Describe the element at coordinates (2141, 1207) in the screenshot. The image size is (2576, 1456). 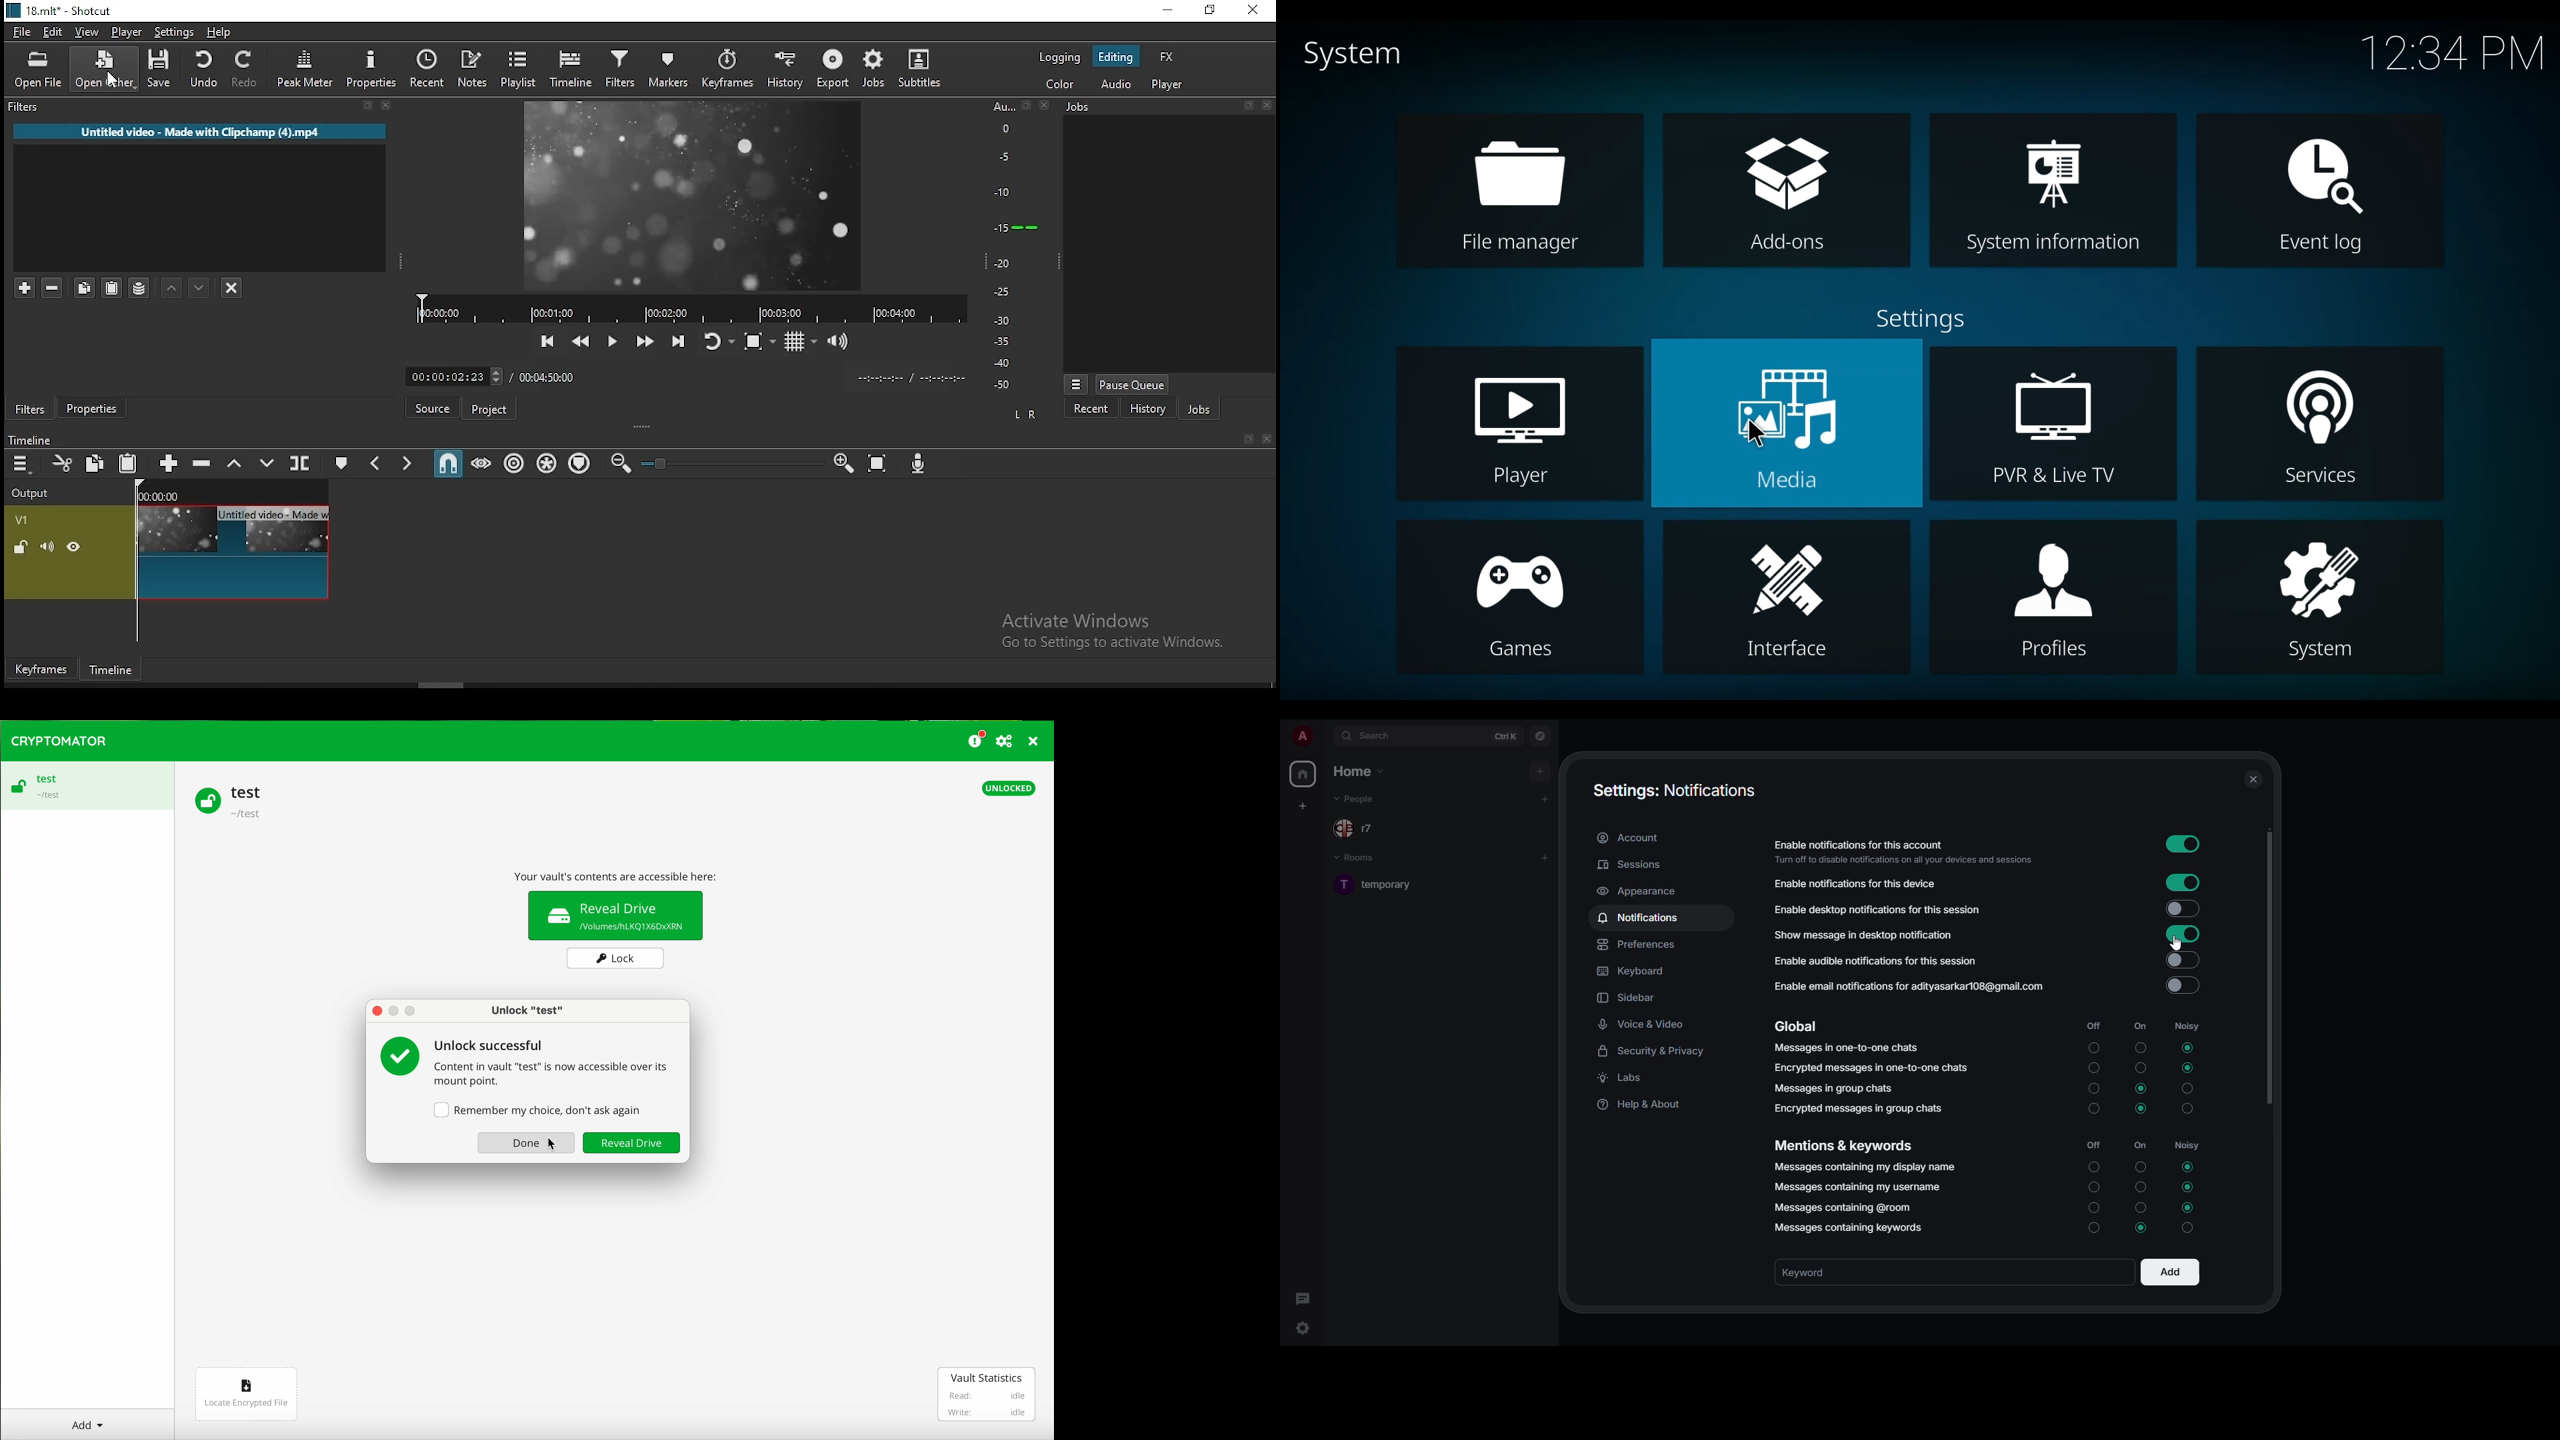
I see `turn off` at that location.